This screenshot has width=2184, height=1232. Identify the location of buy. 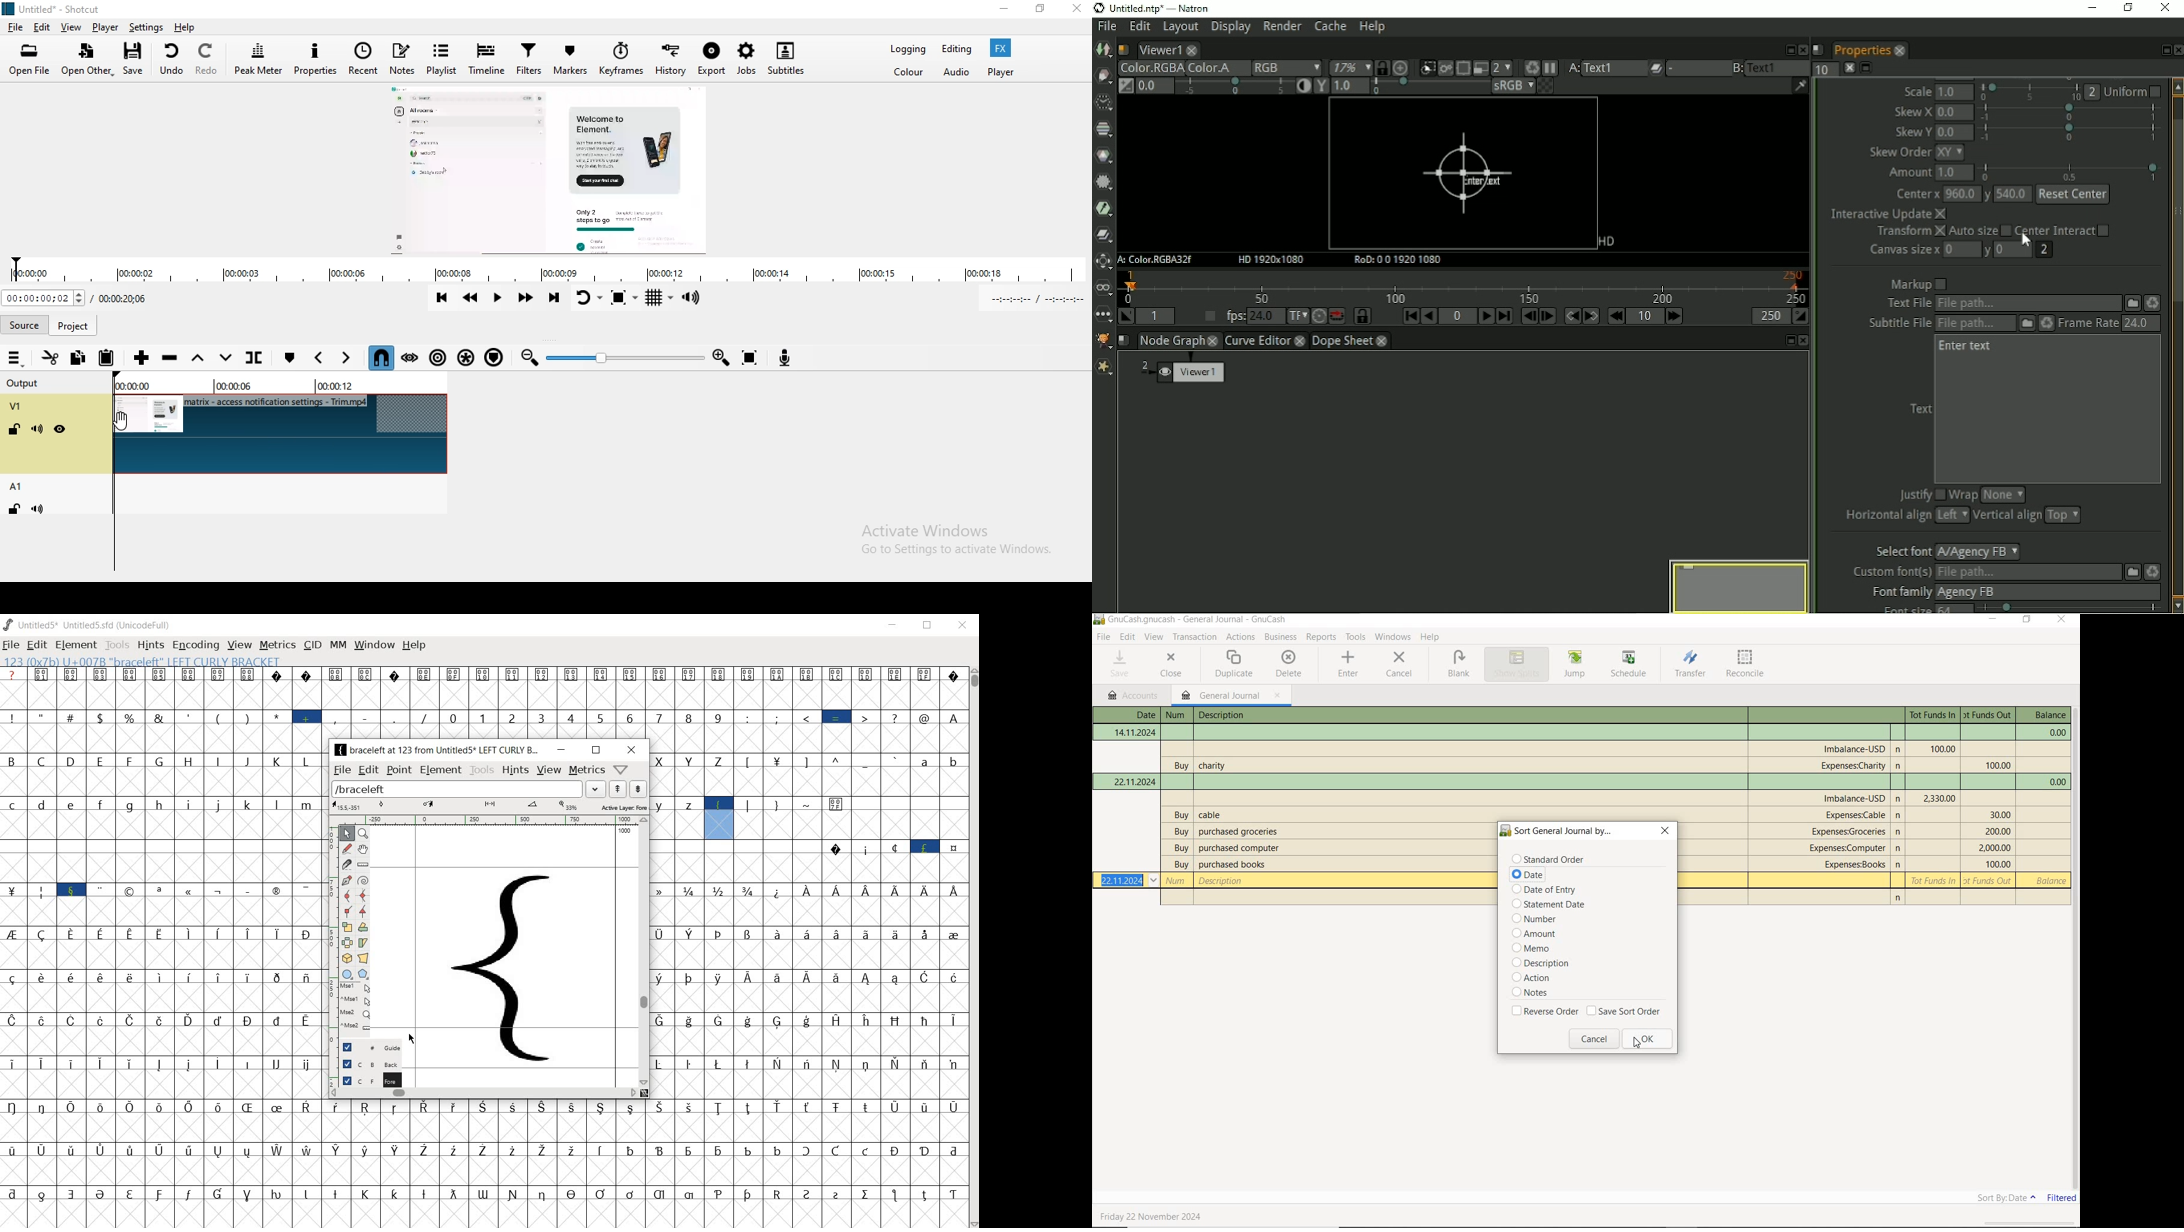
(1180, 849).